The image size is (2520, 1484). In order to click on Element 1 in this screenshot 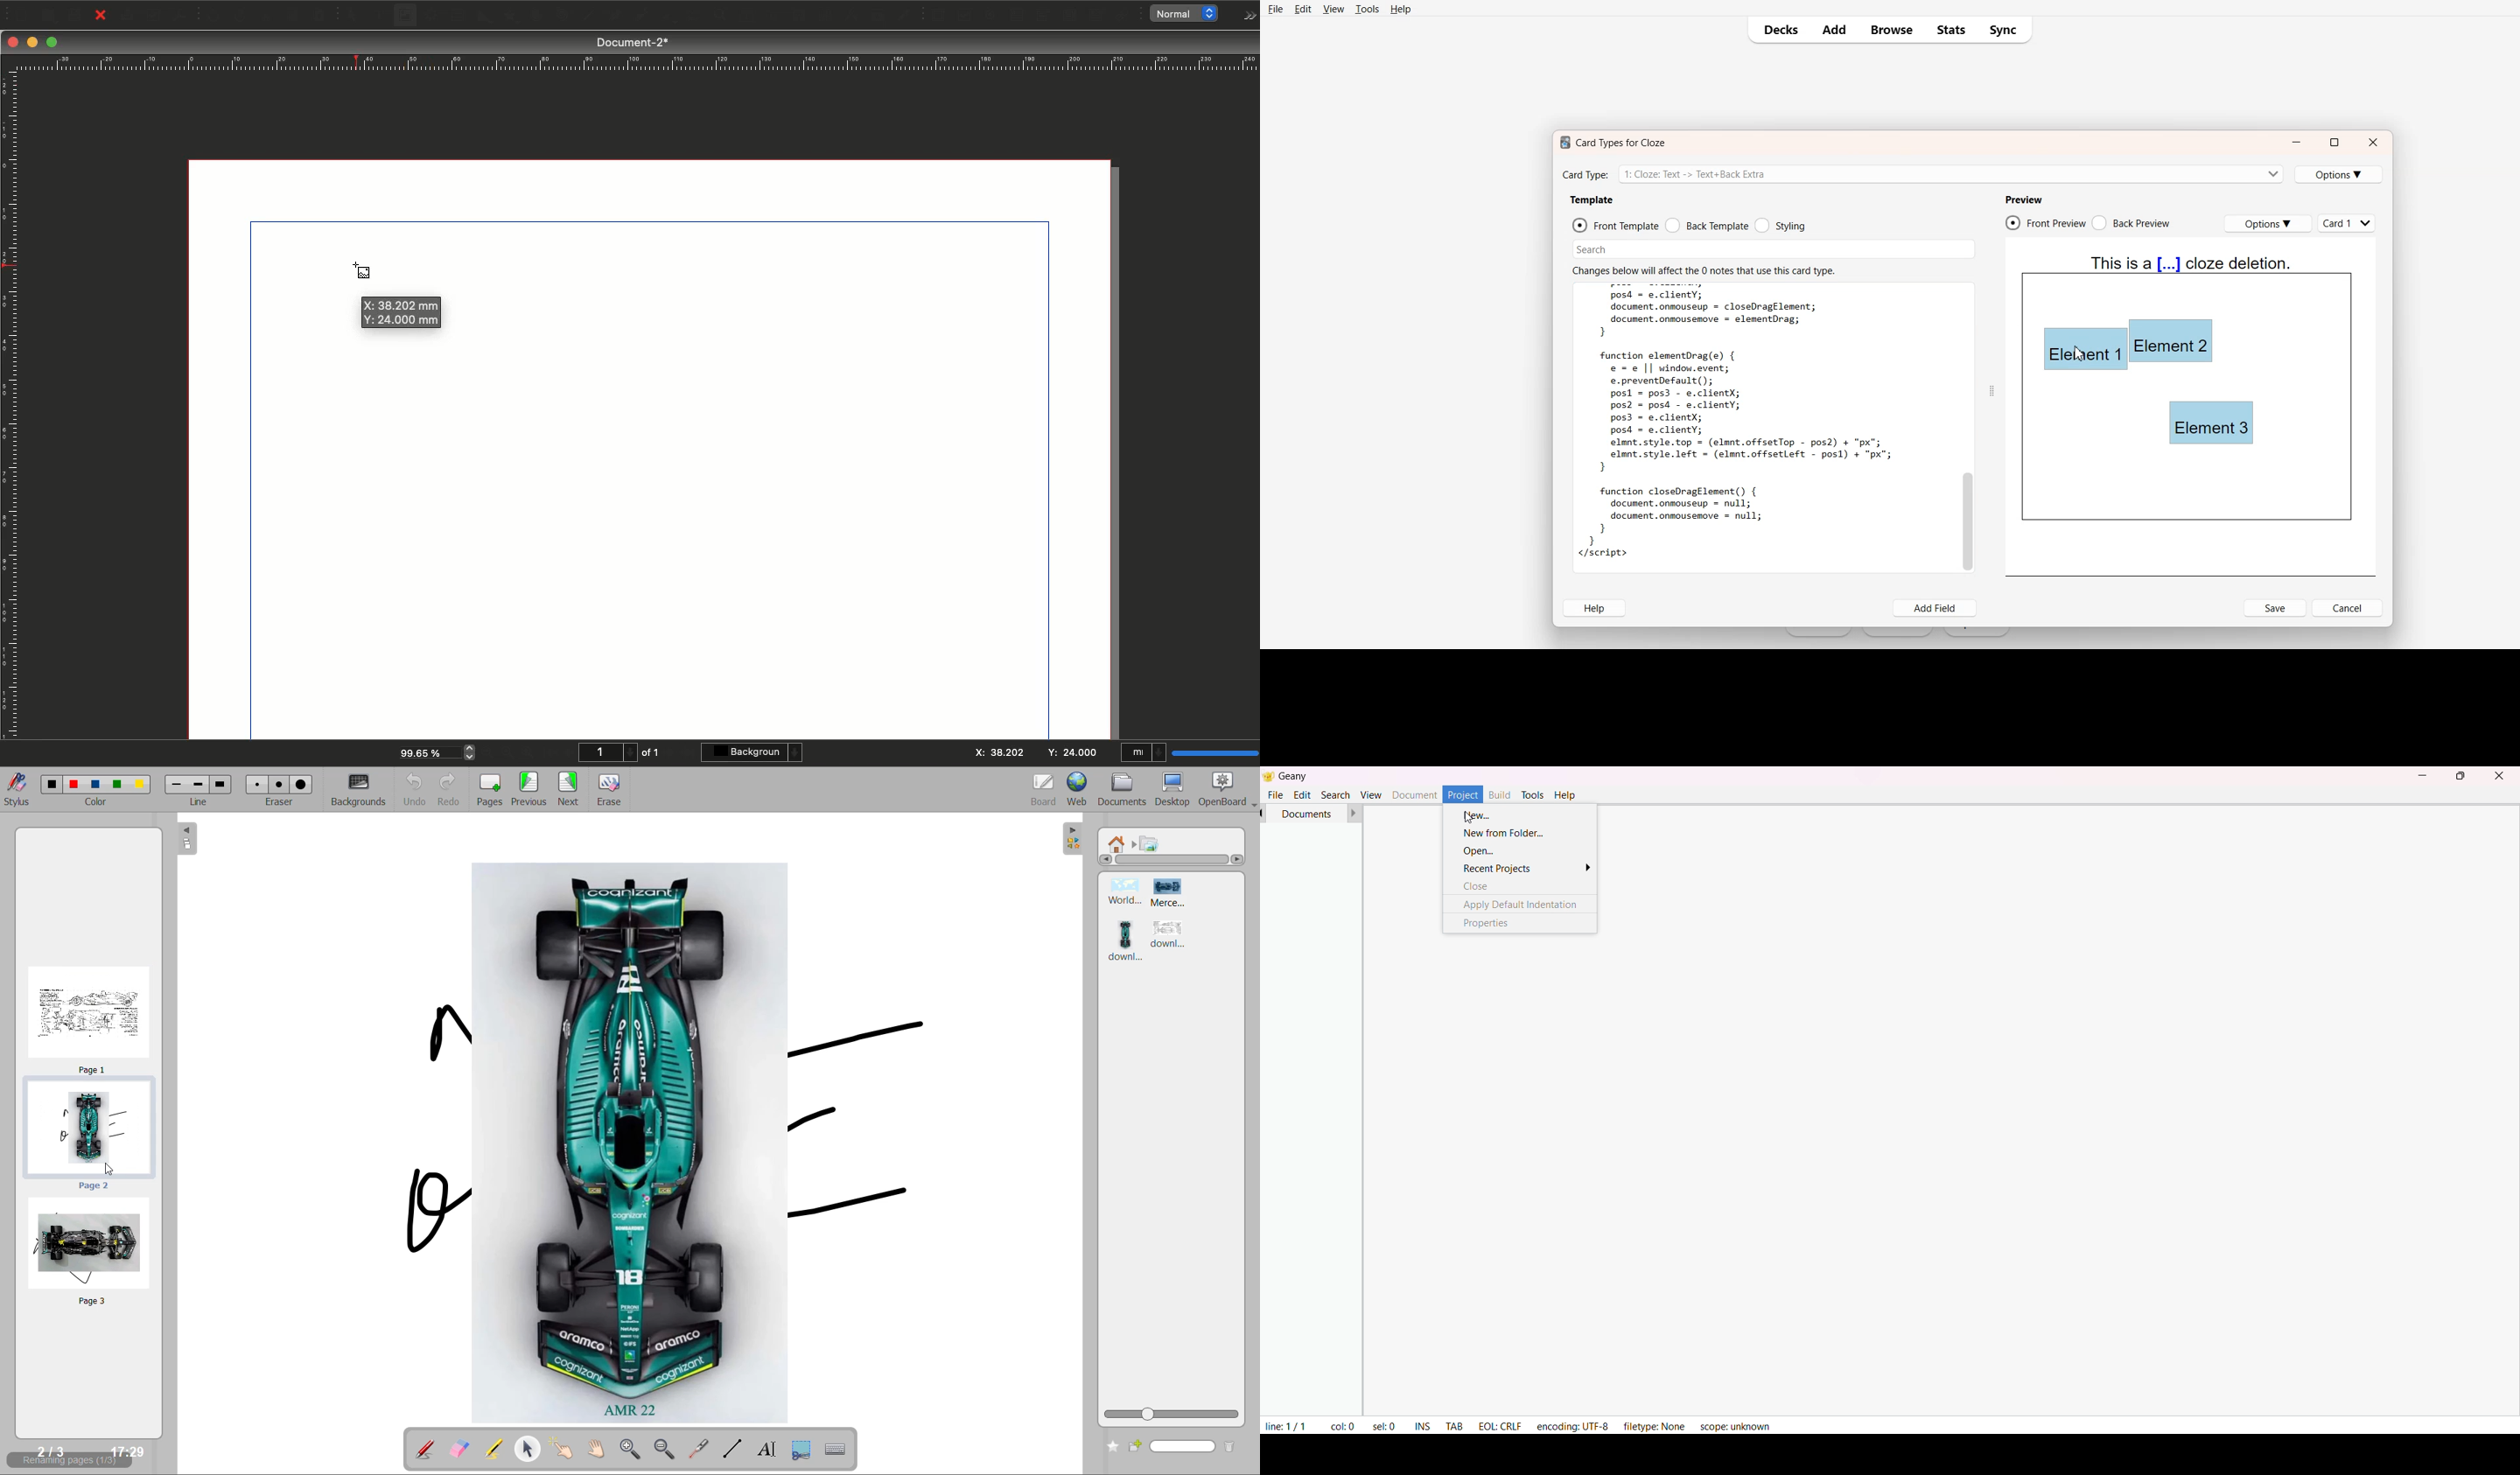, I will do `click(2082, 350)`.